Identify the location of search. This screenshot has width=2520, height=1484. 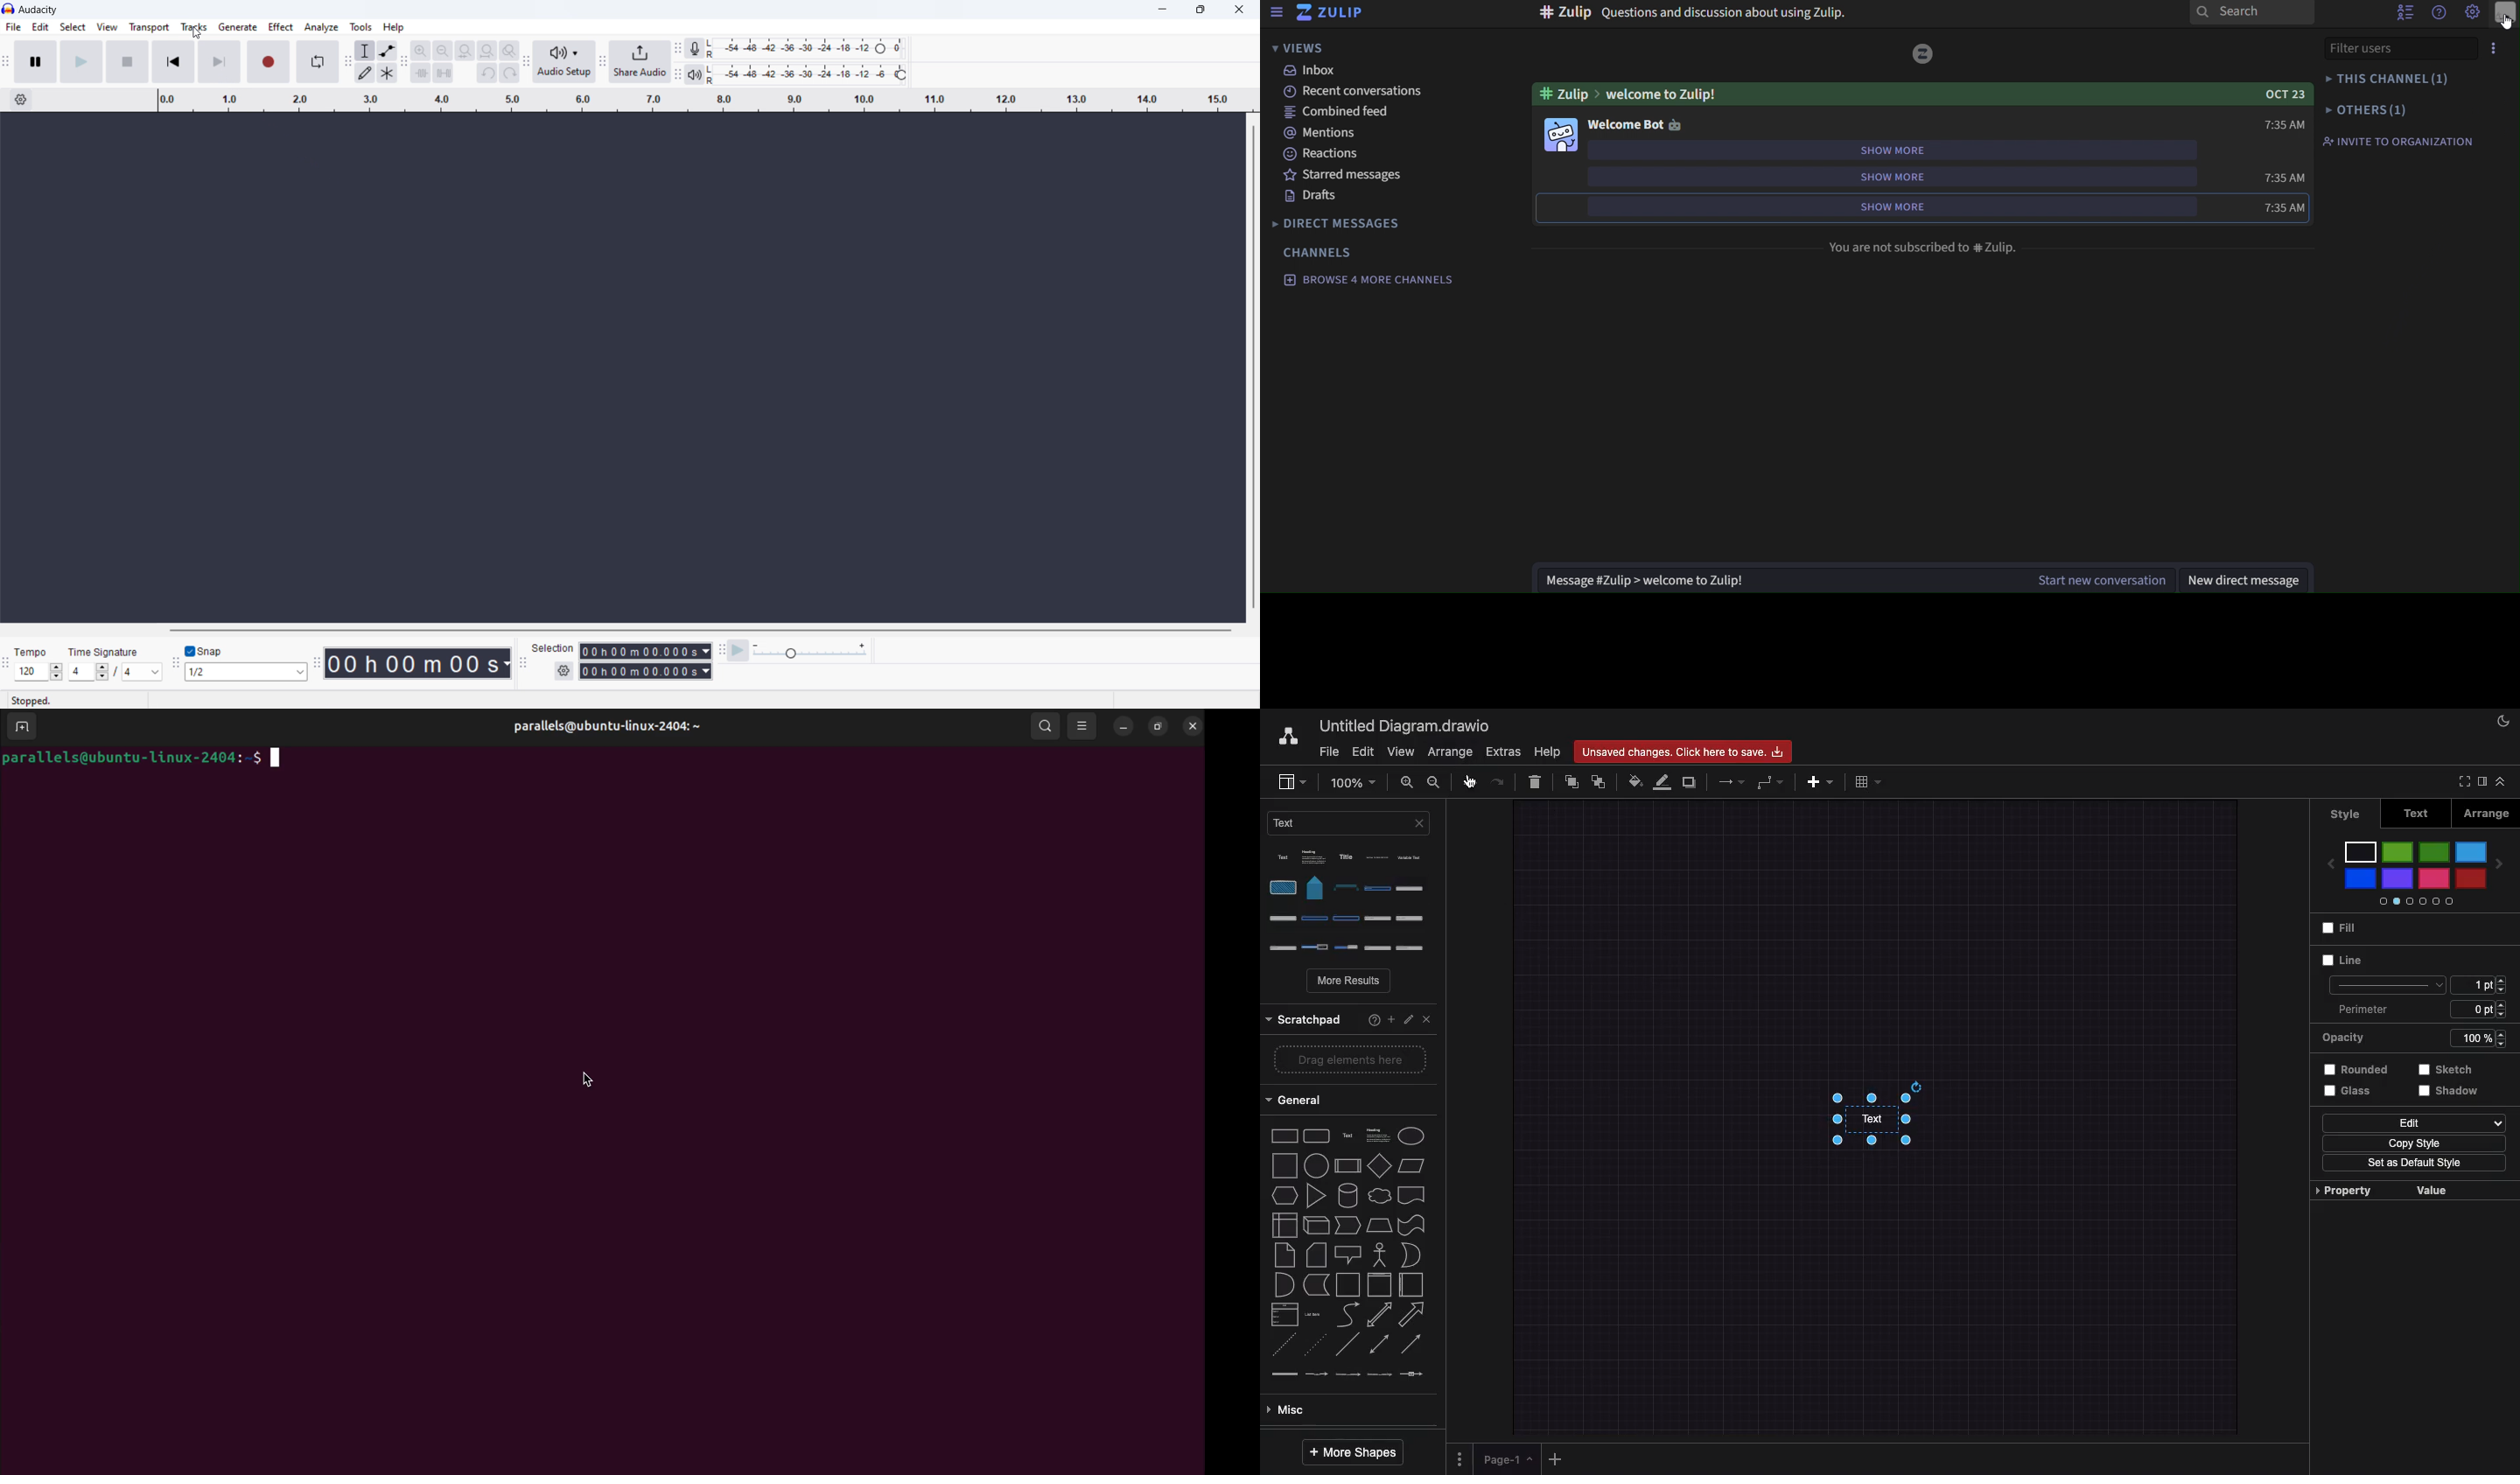
(1048, 725).